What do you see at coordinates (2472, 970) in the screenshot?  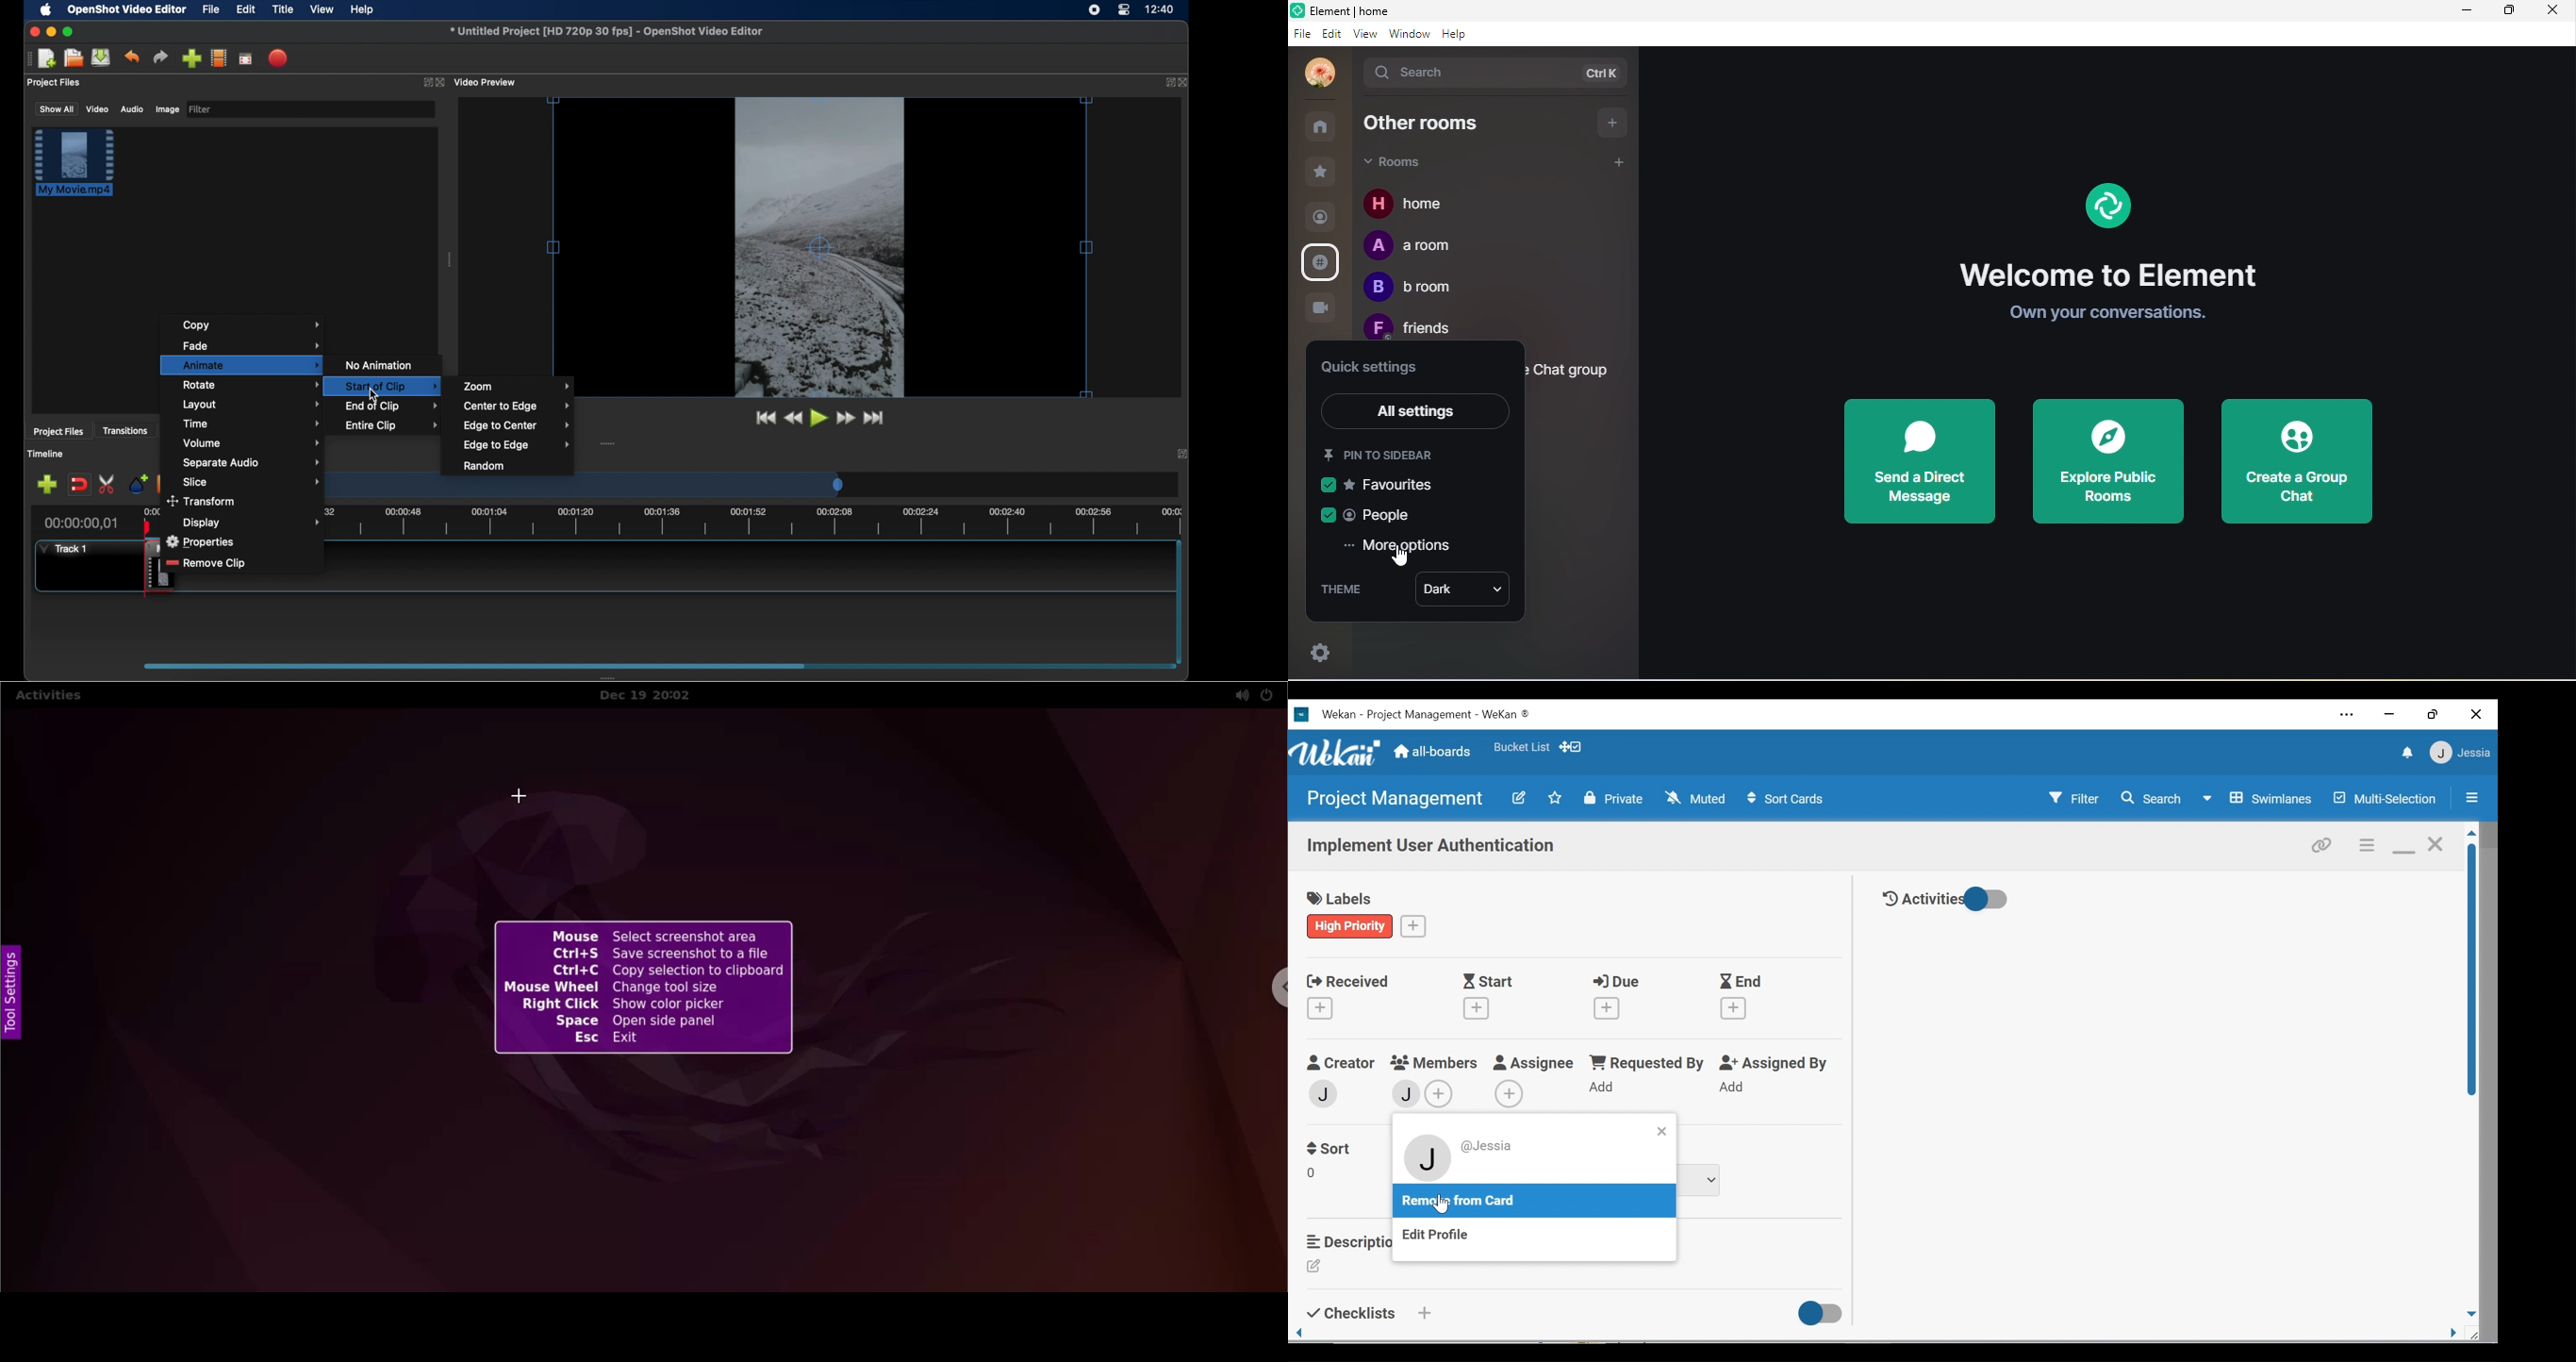 I see `vertical scrollbar` at bounding box center [2472, 970].